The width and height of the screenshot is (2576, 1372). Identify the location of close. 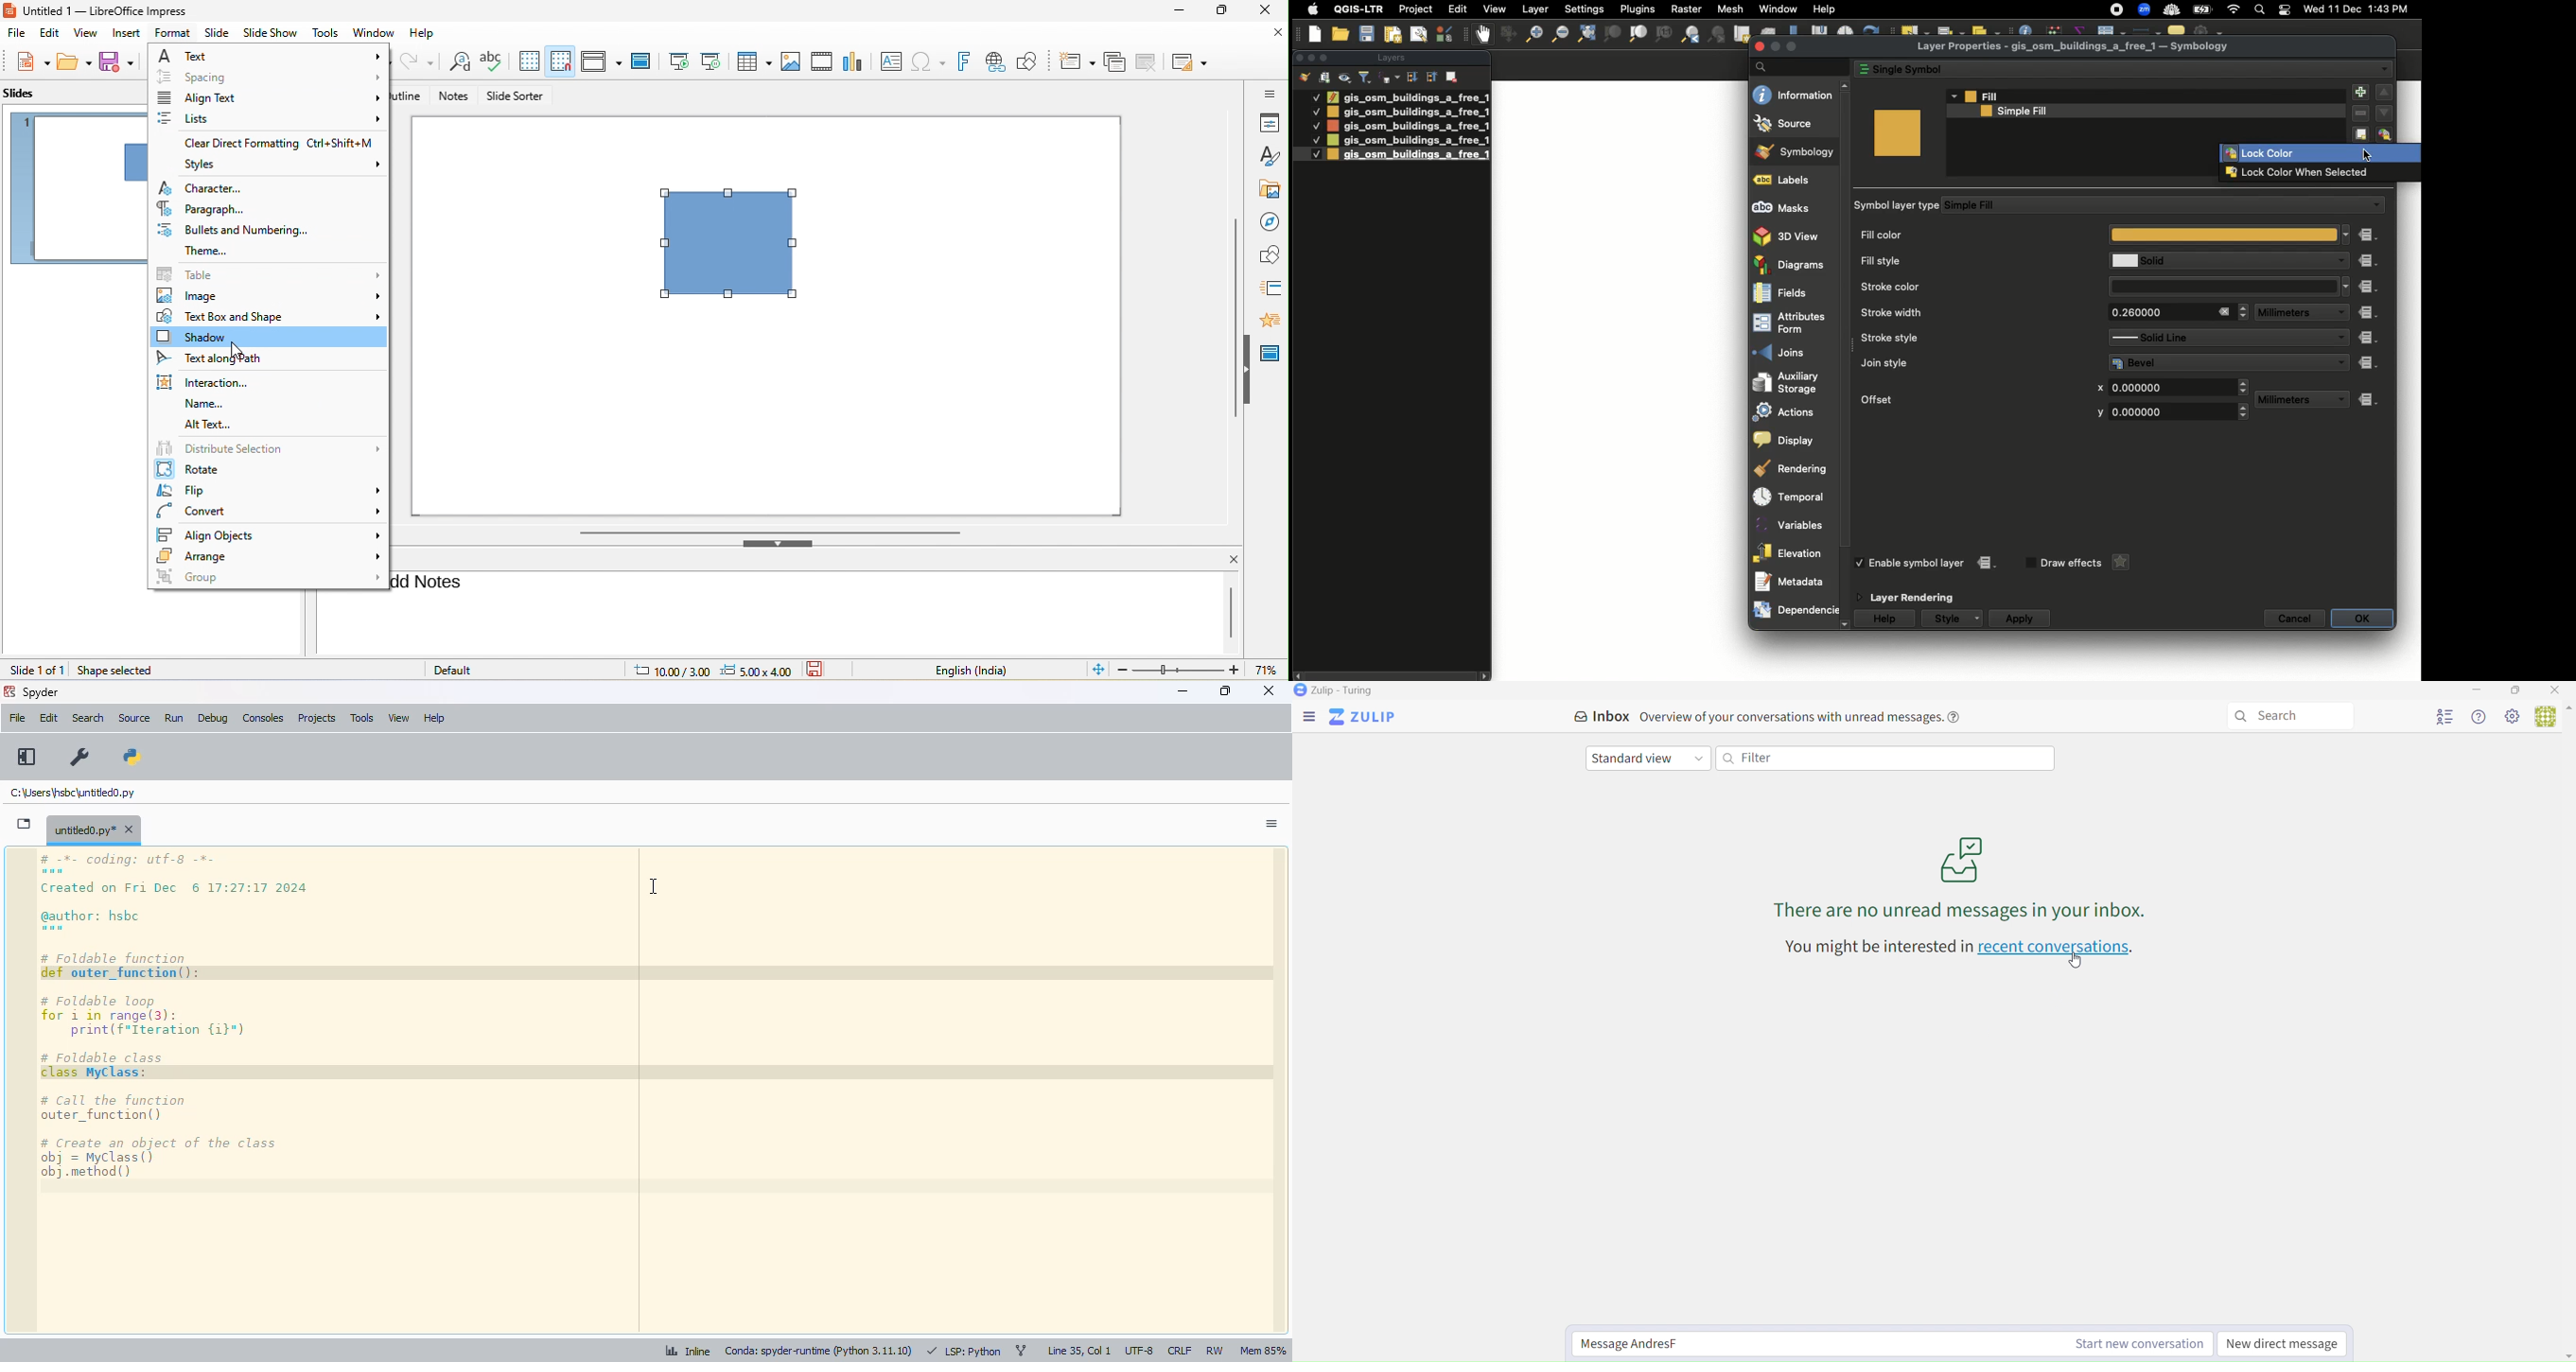
(1269, 690).